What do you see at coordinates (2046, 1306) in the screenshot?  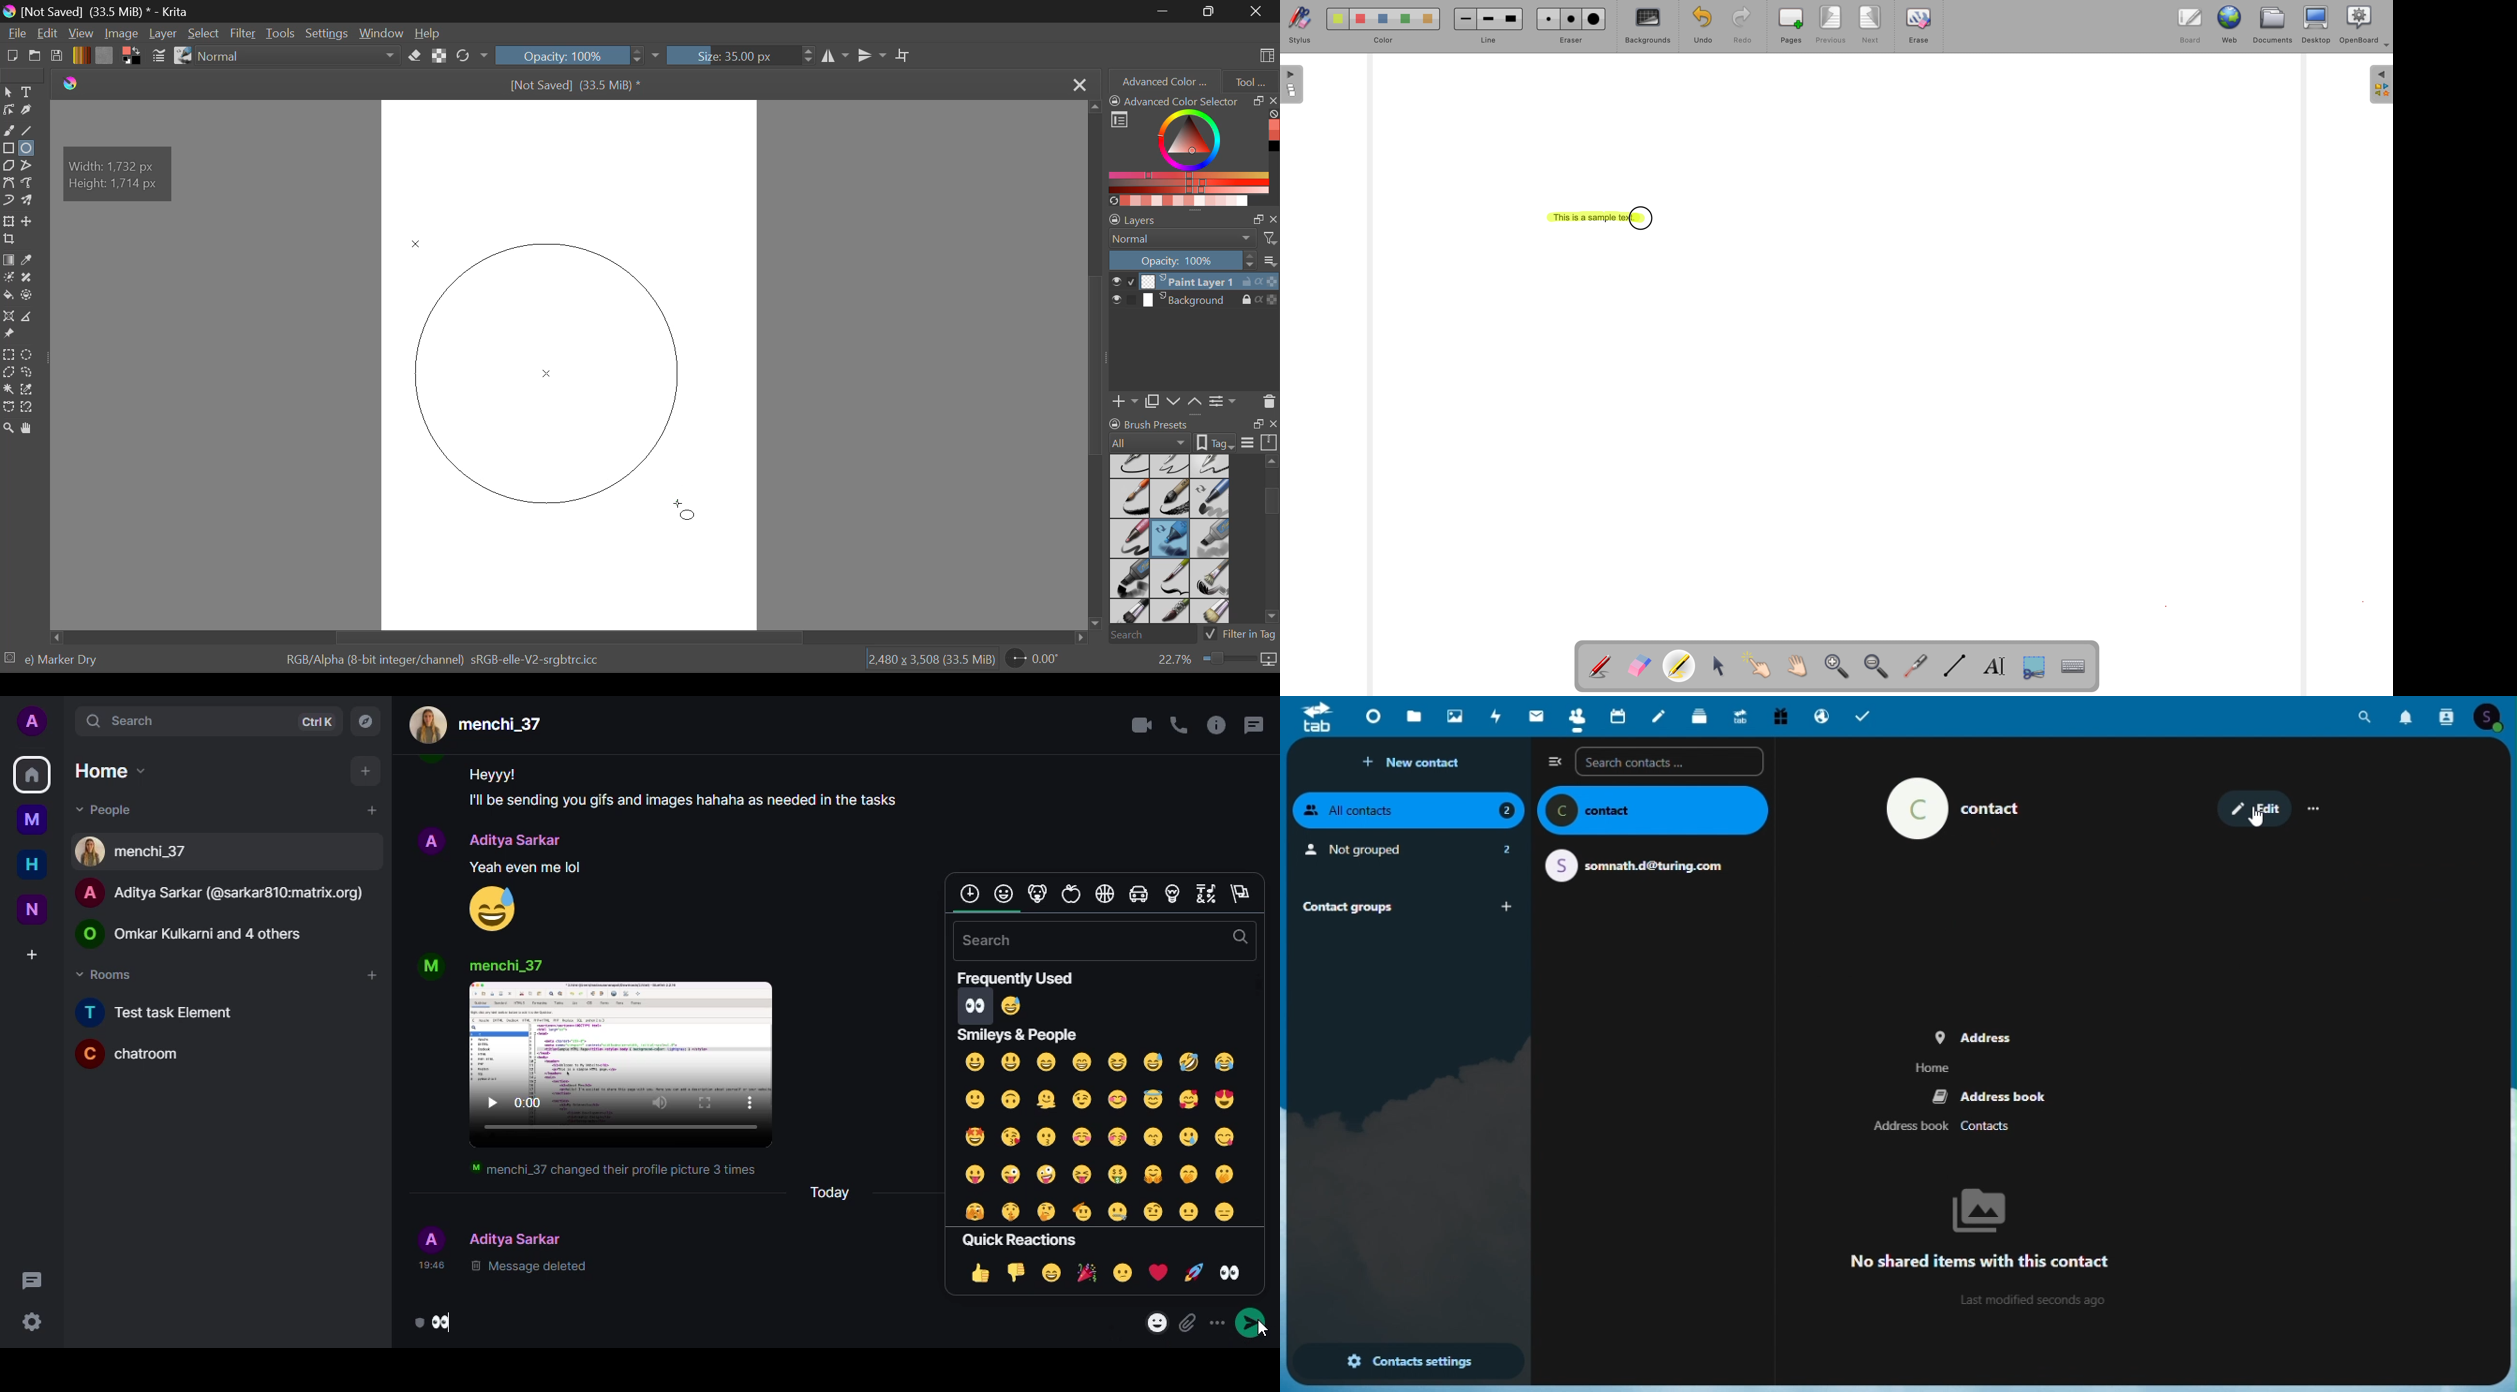 I see `info` at bounding box center [2046, 1306].